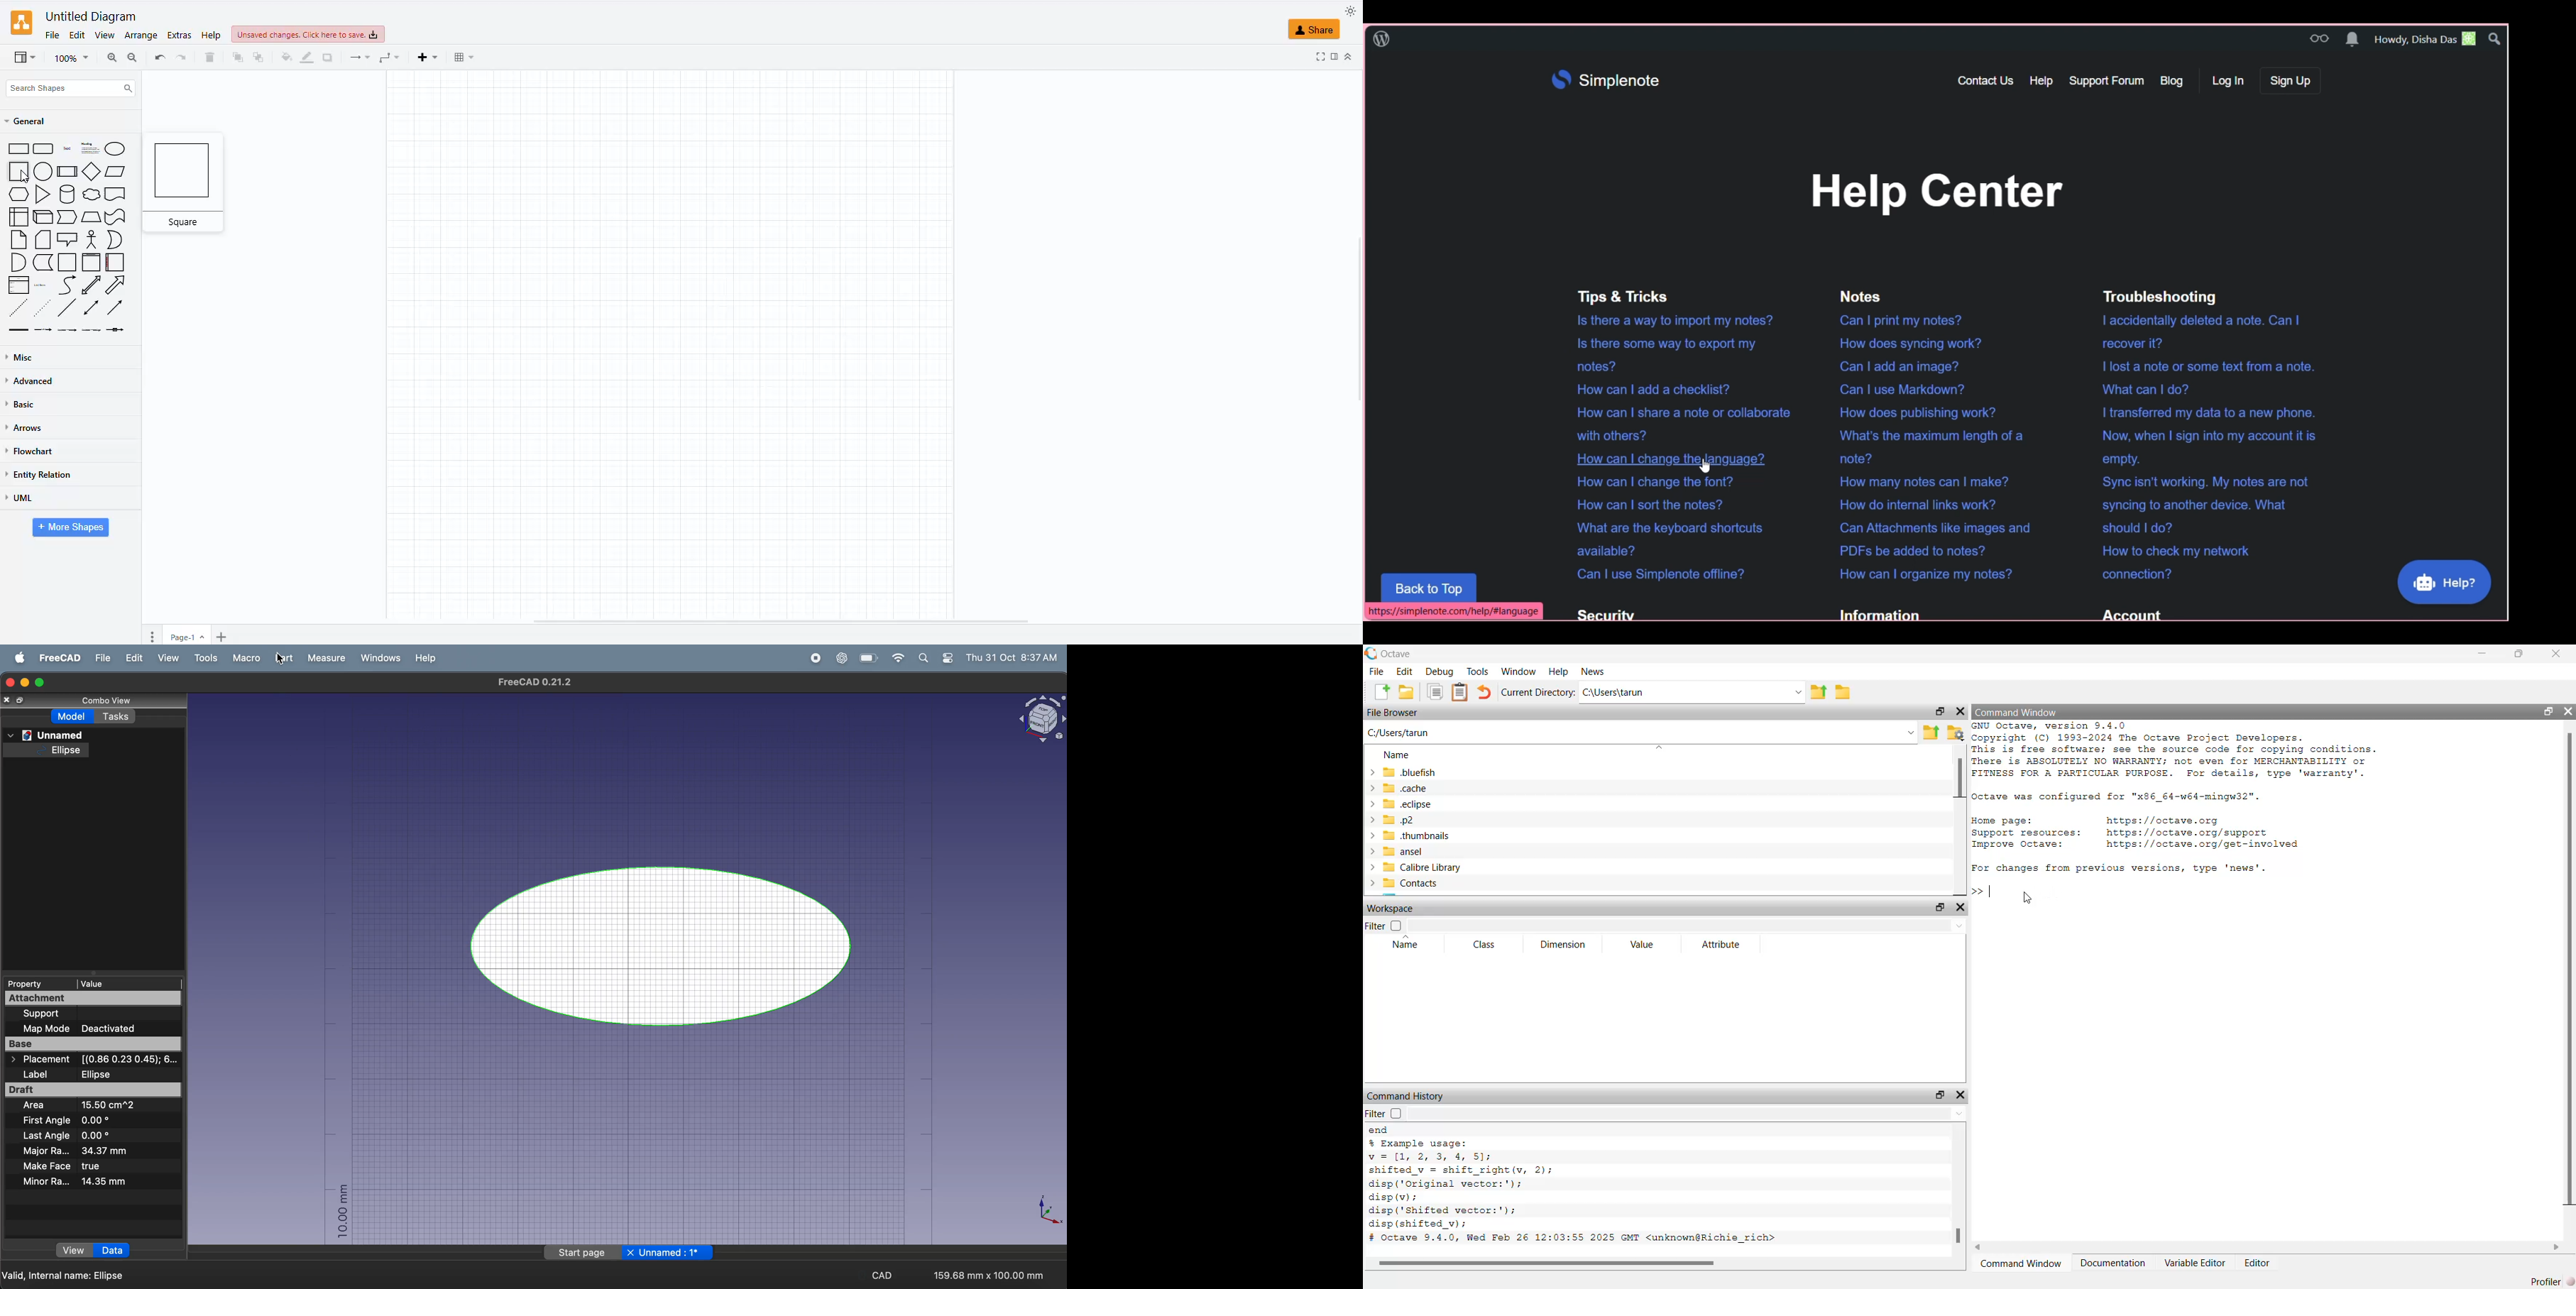 This screenshot has height=1316, width=2576. What do you see at coordinates (189, 185) in the screenshot?
I see `square` at bounding box center [189, 185].